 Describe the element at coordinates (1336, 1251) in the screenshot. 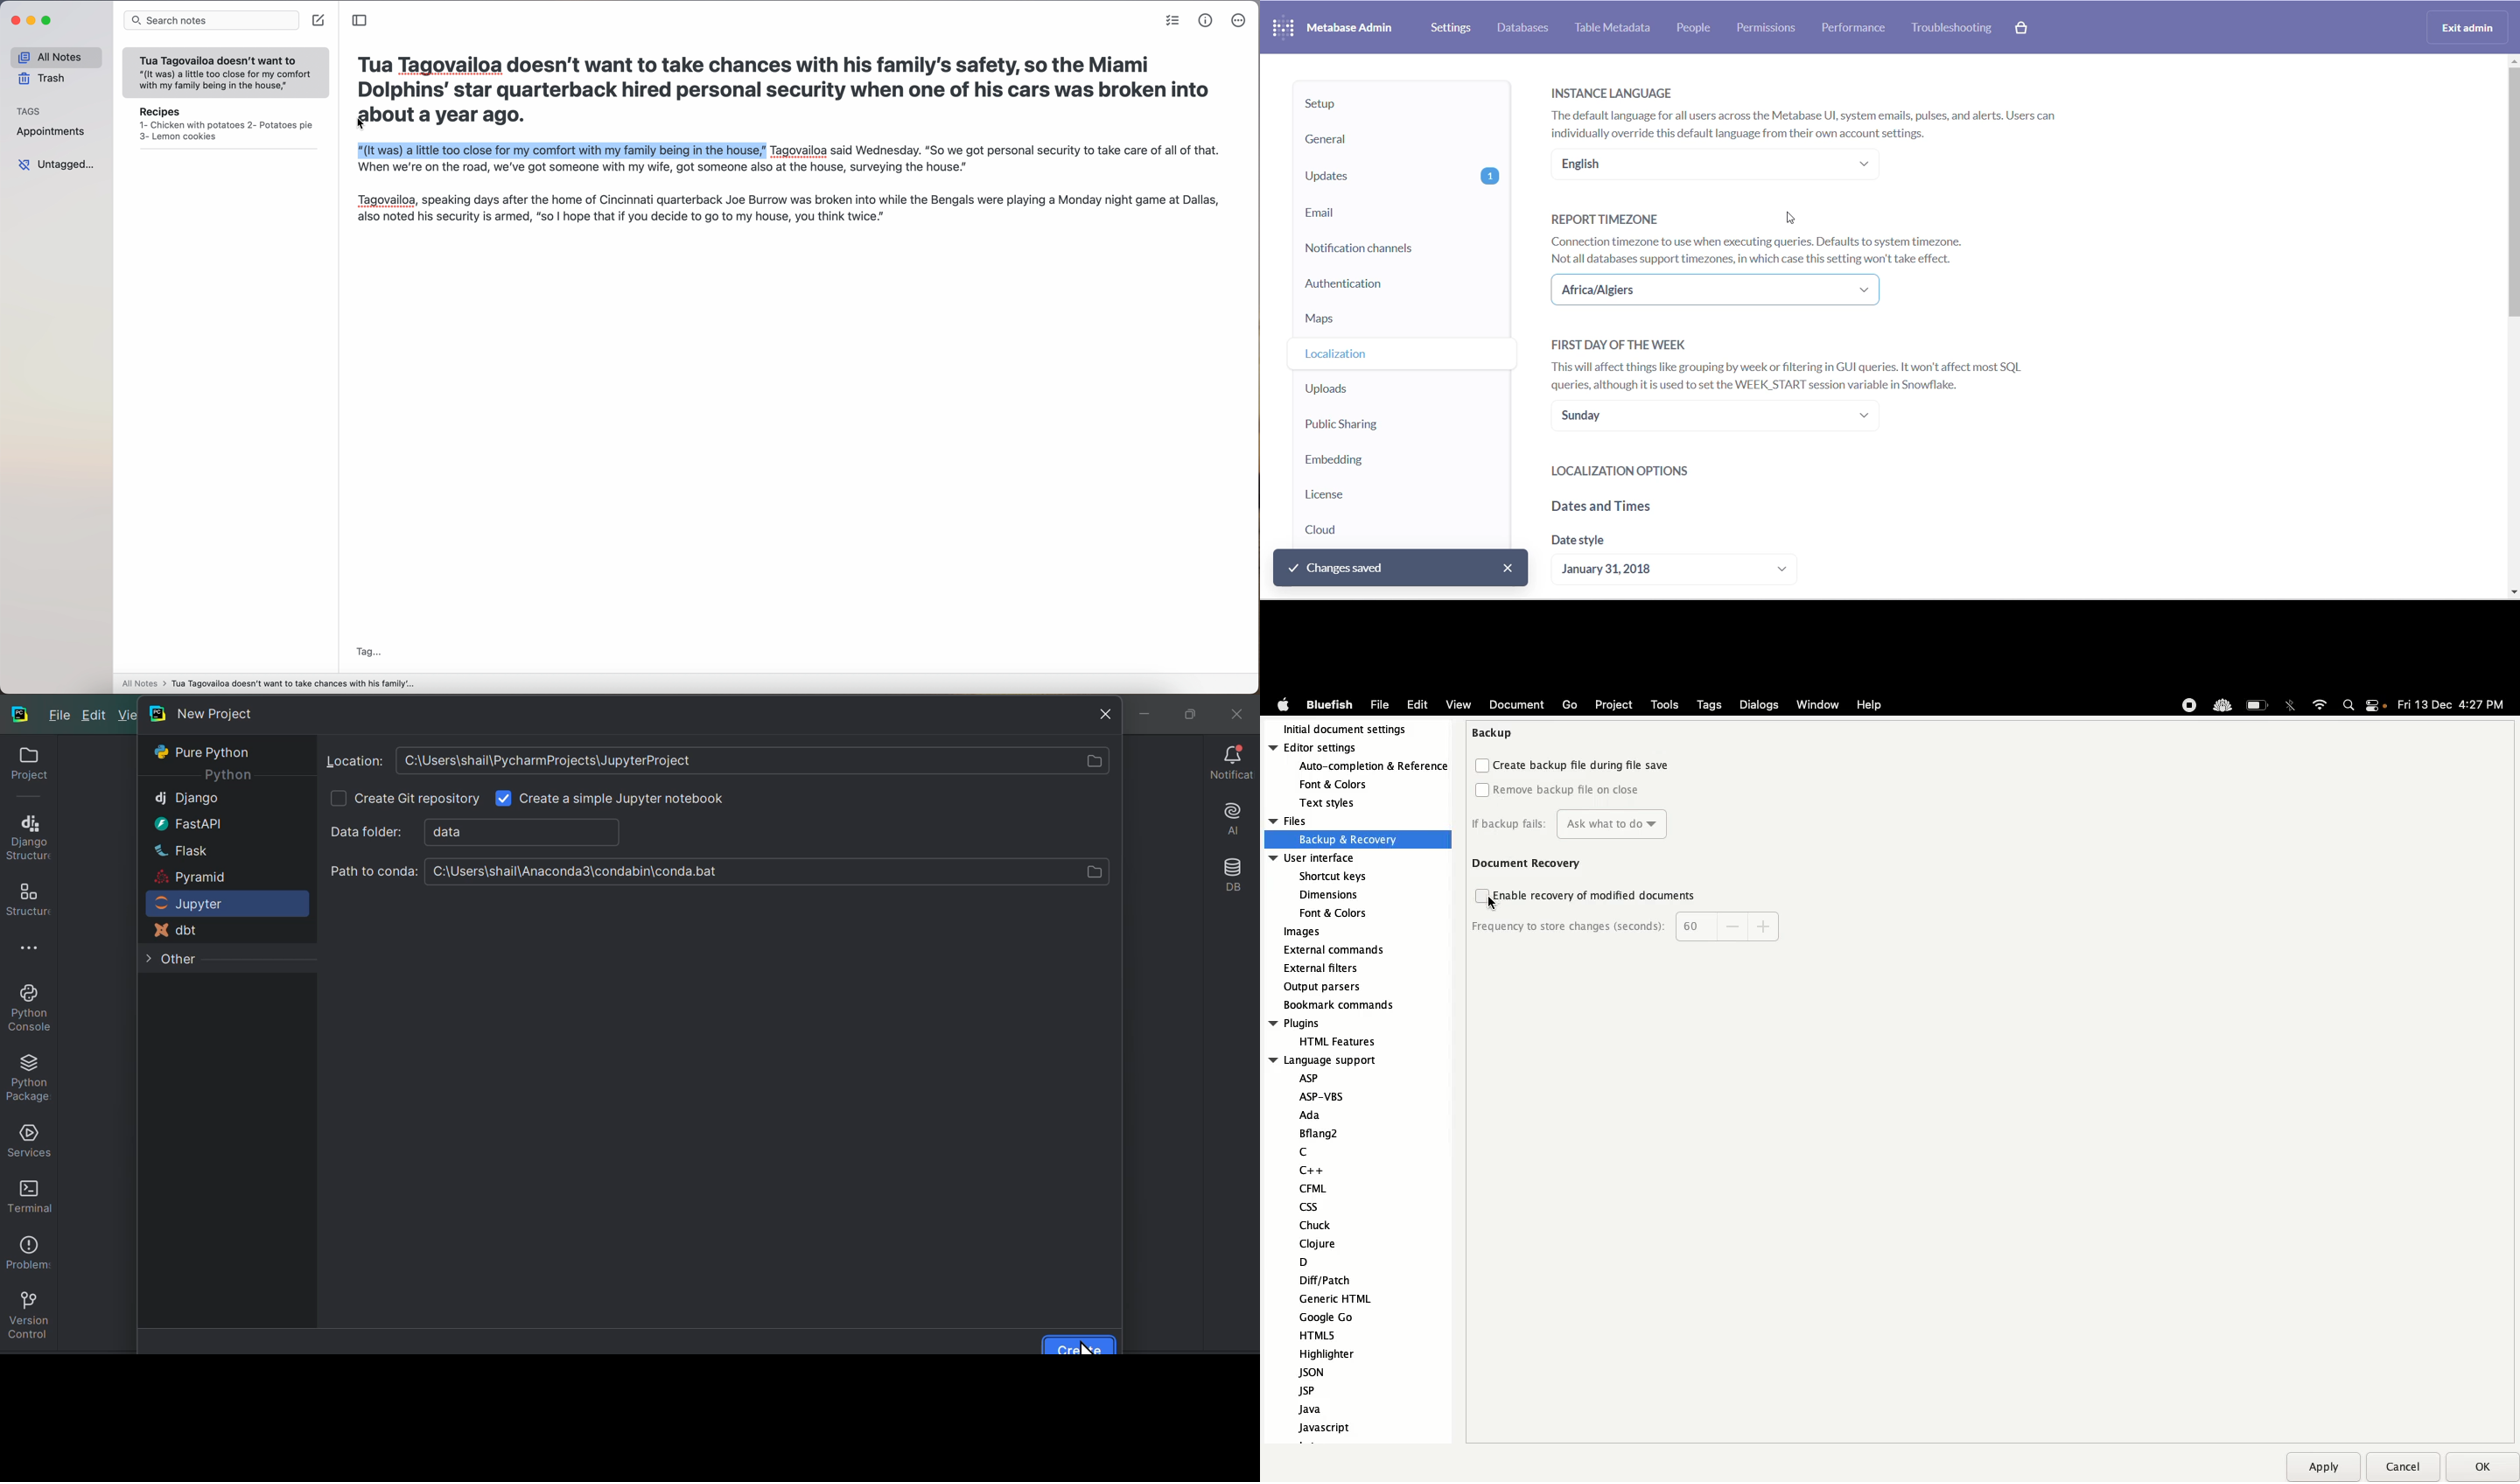

I see `Language support` at that location.